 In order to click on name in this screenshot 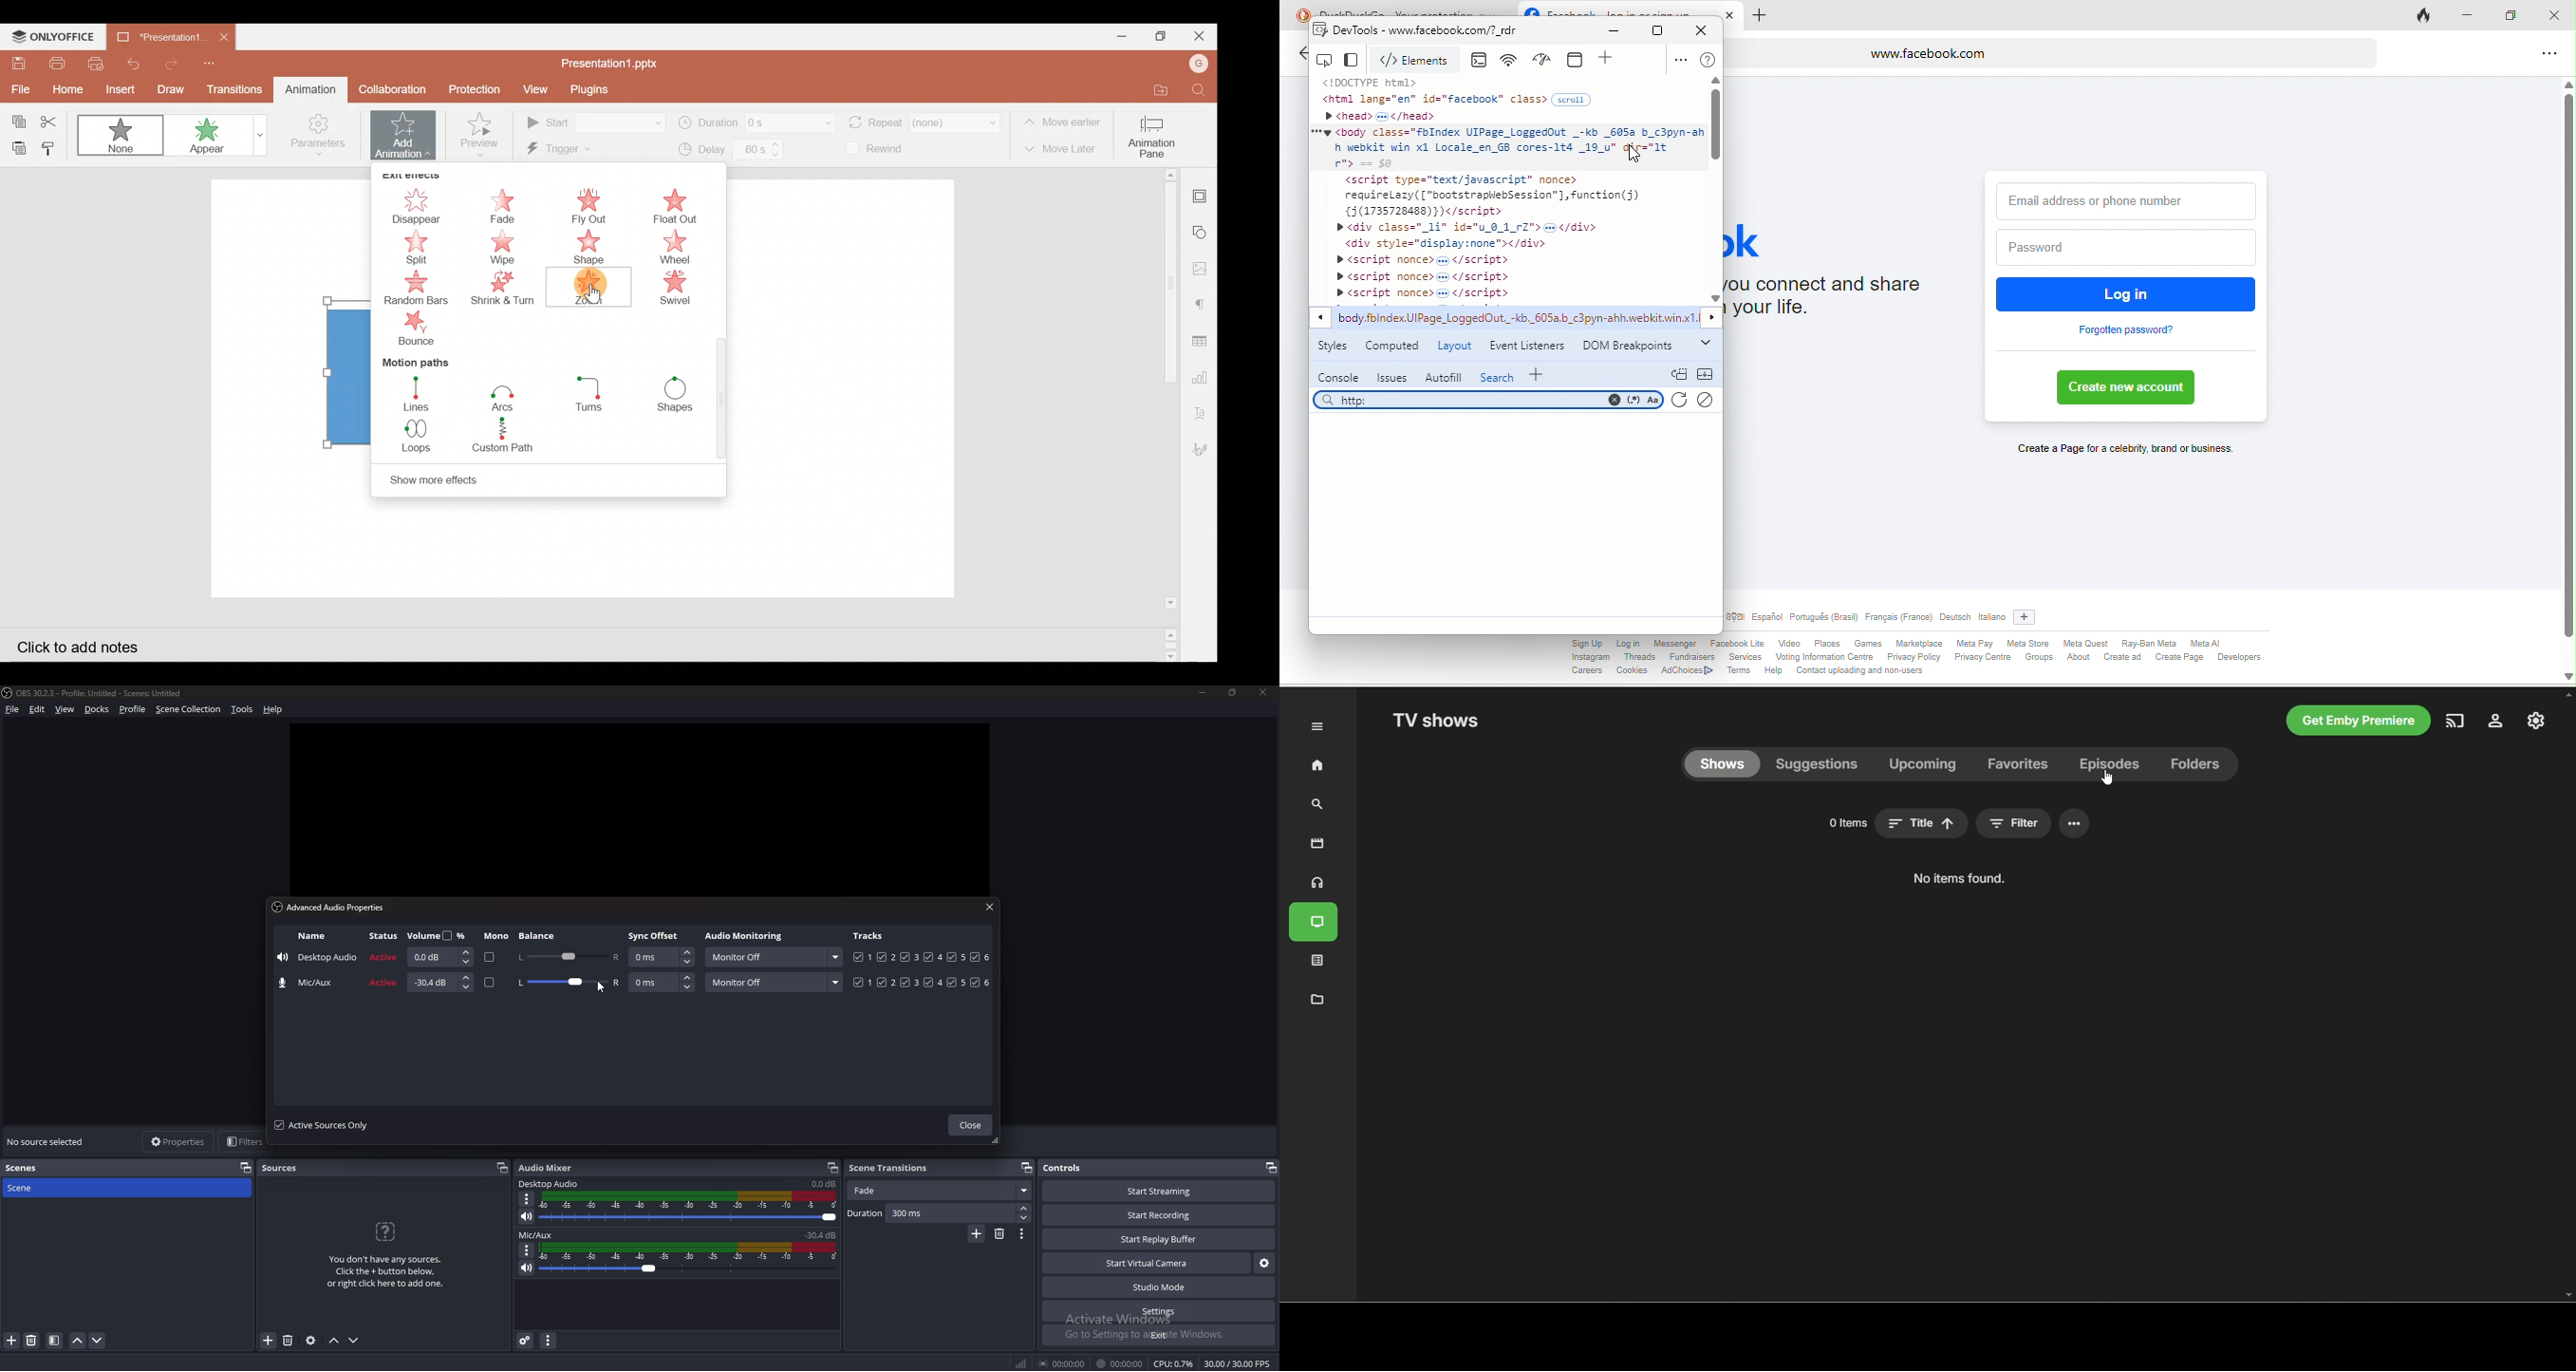, I will do `click(311, 935)`.